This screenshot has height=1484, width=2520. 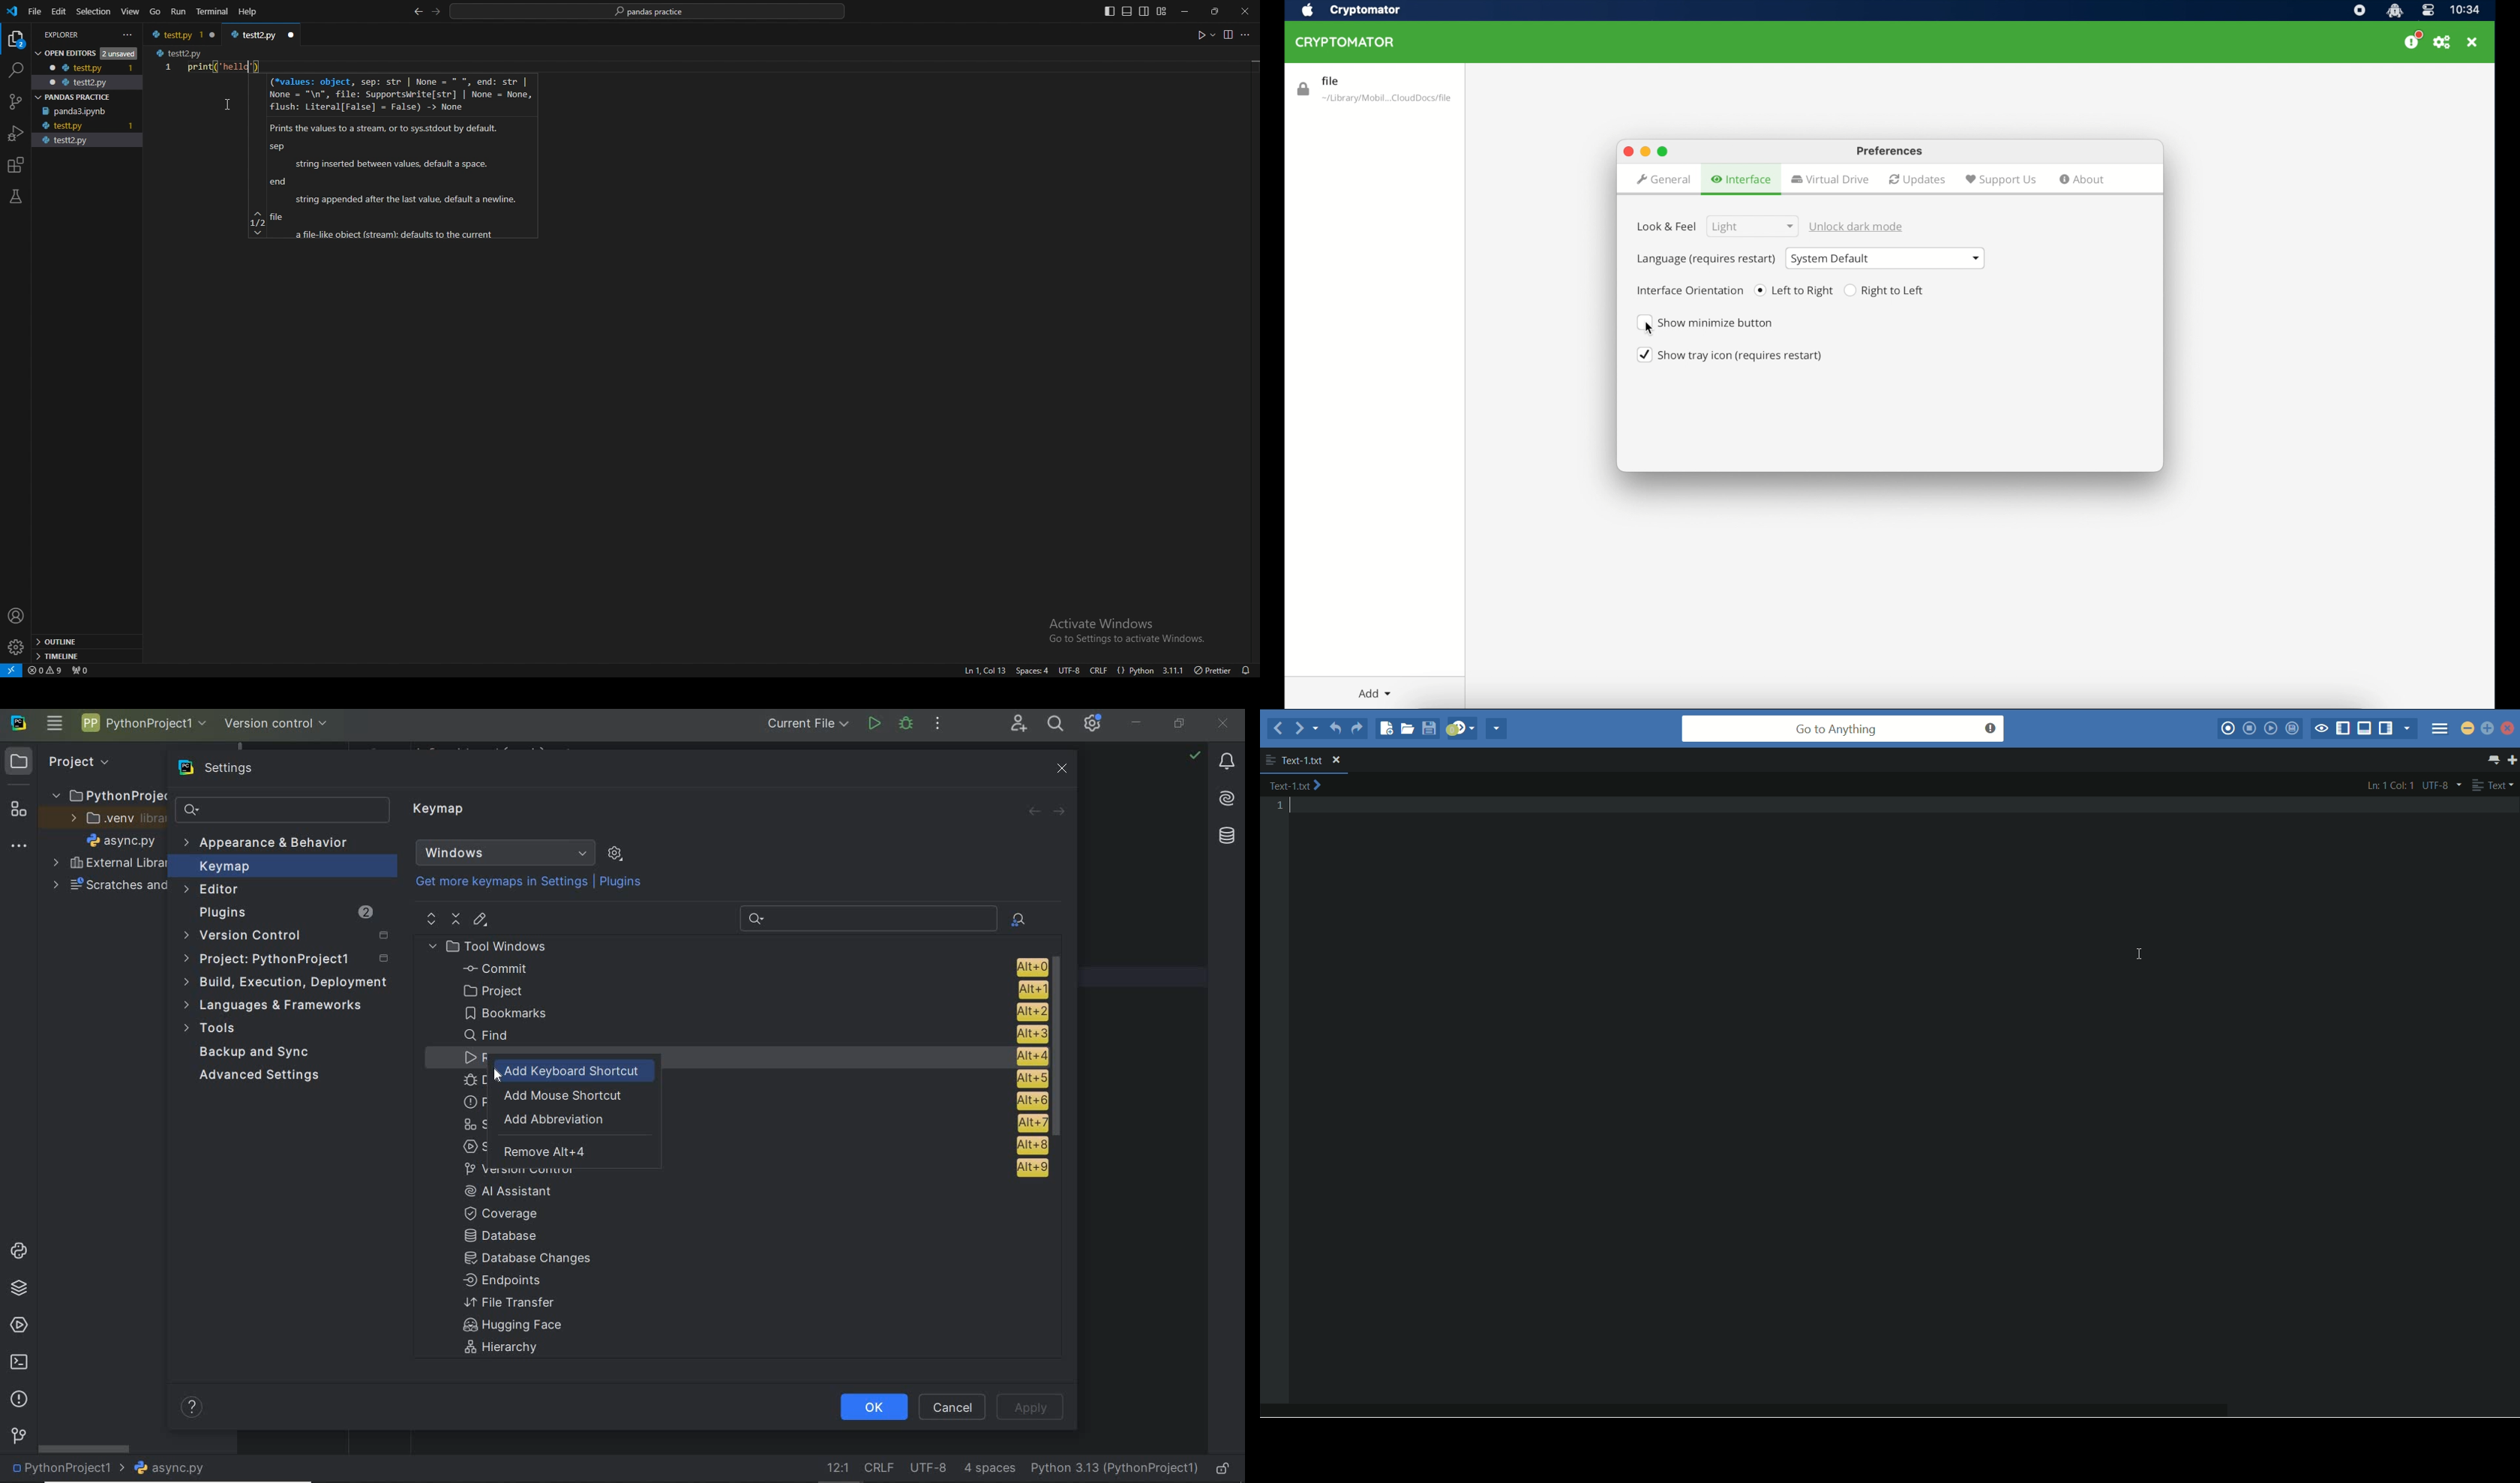 I want to click on more actions, so click(x=938, y=724).